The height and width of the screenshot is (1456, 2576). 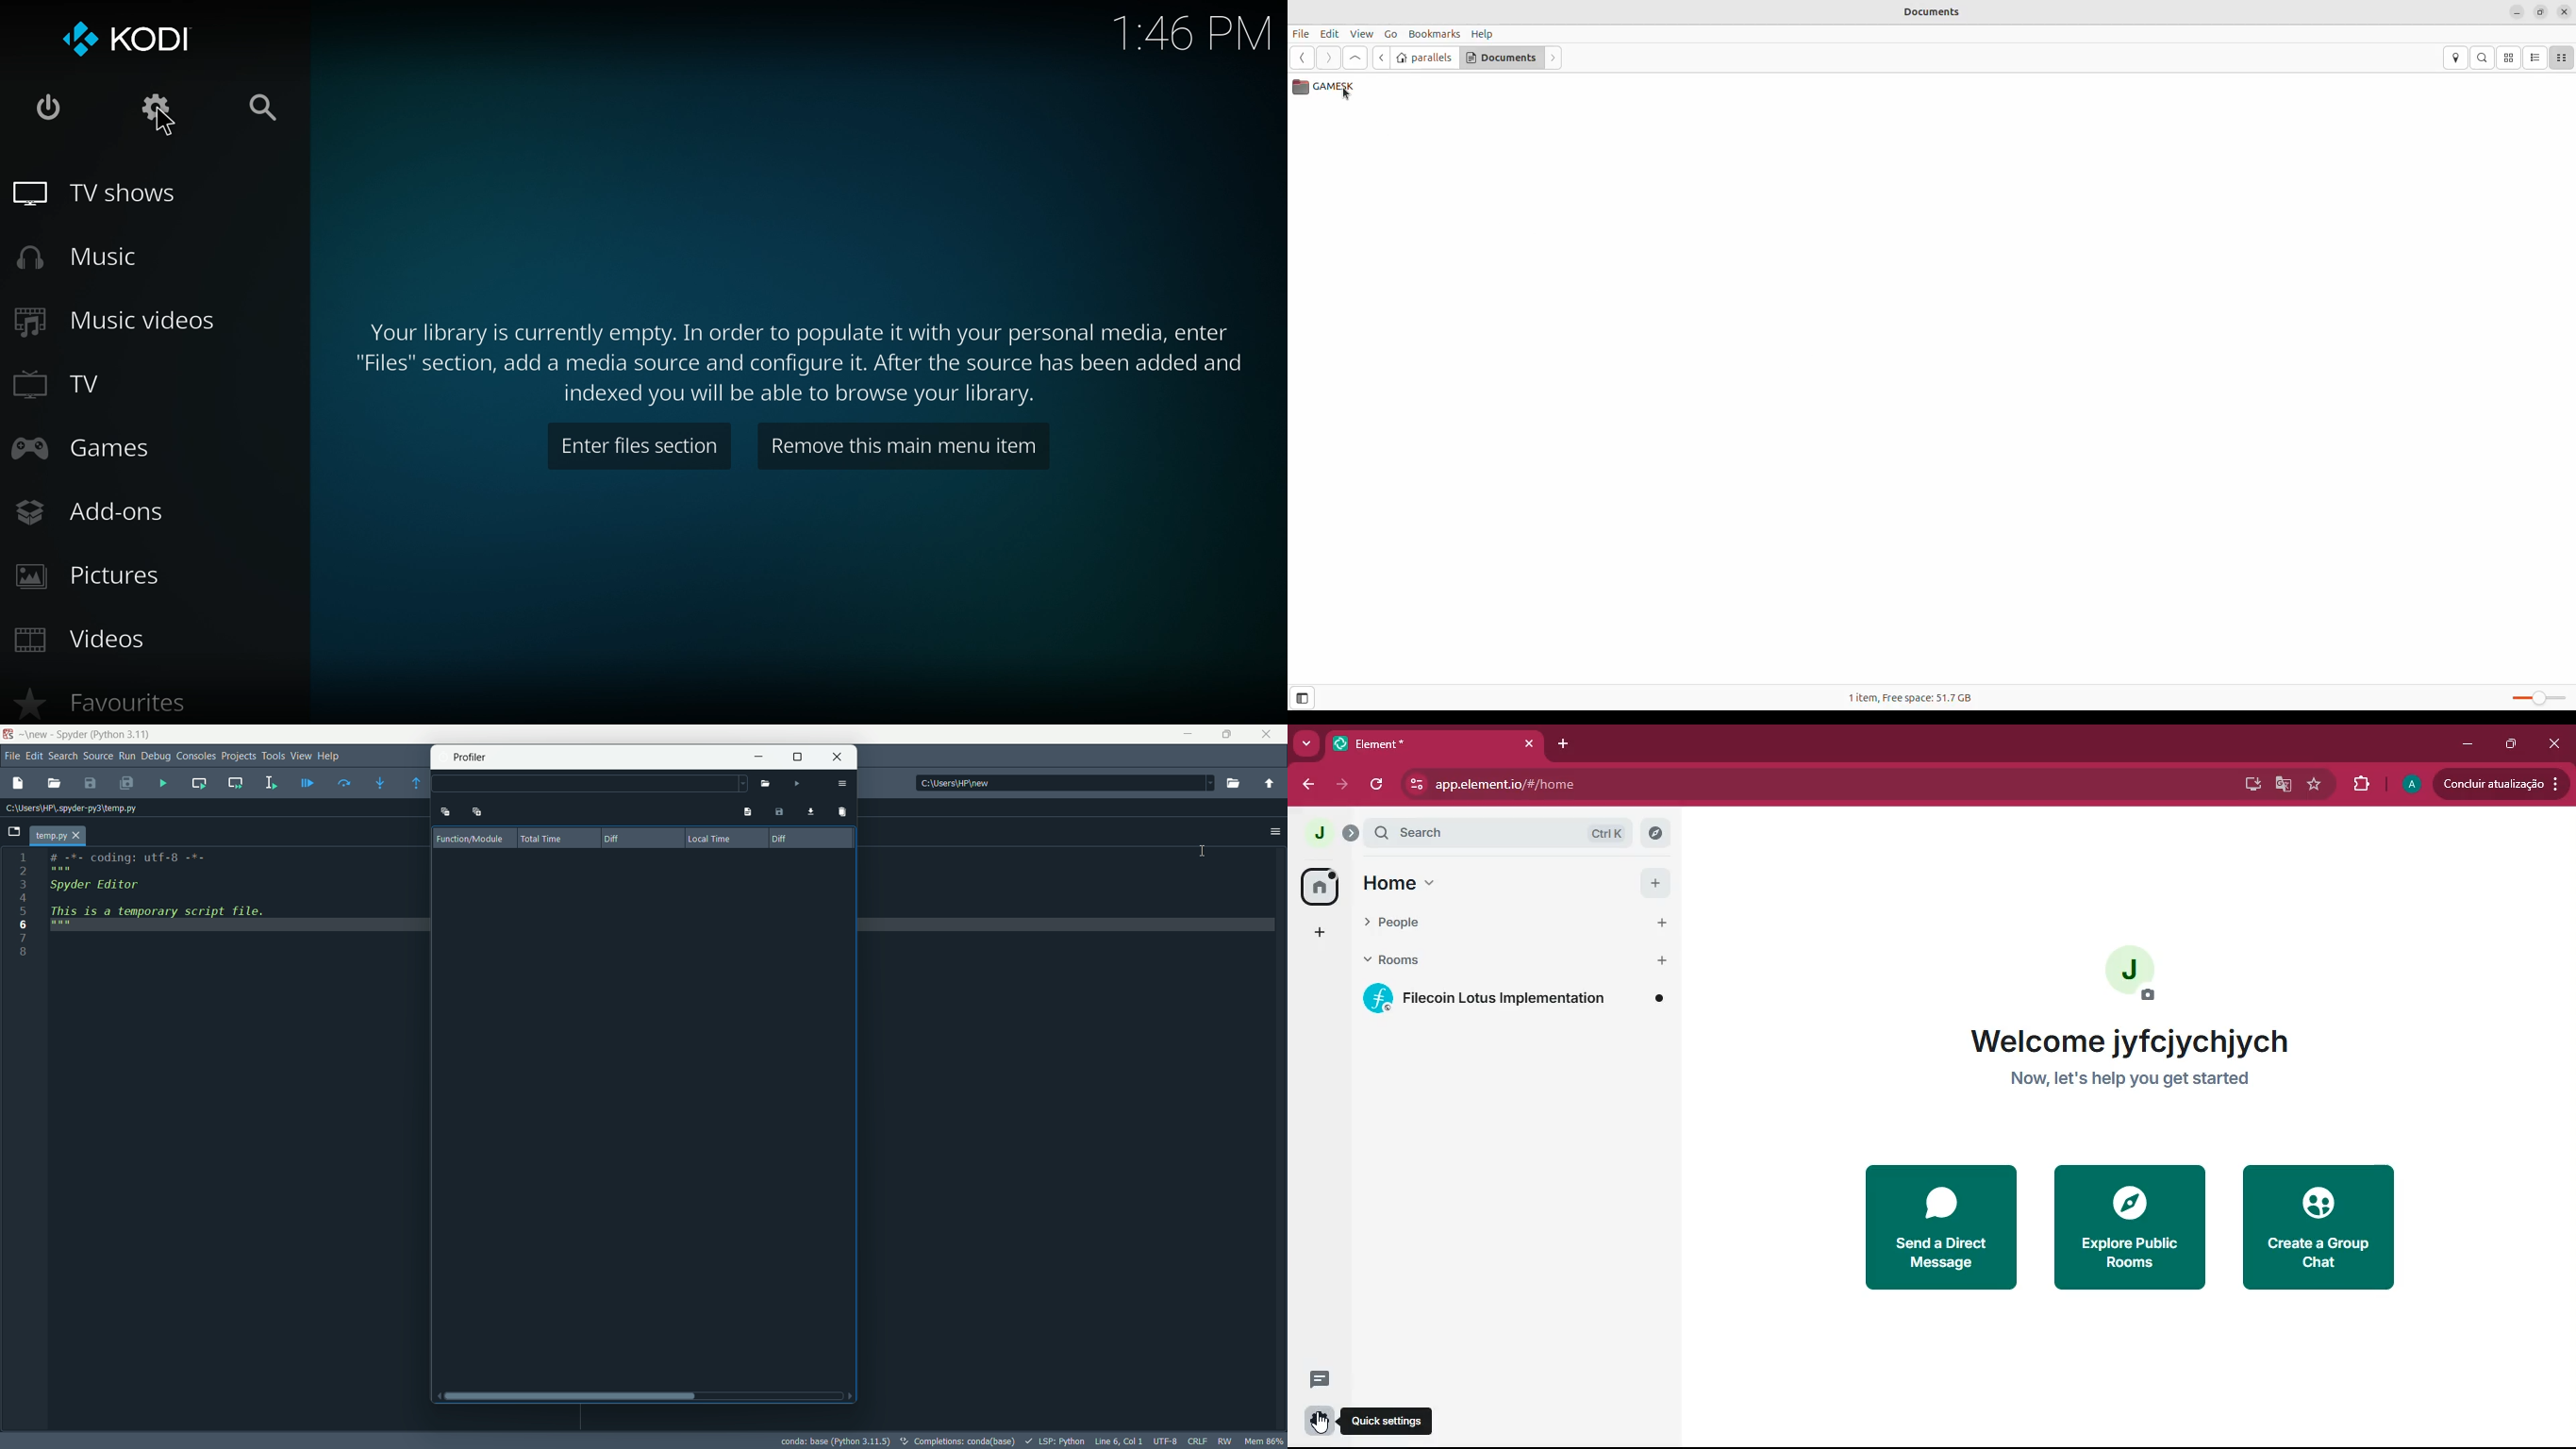 I want to click on 7, so click(x=23, y=937).